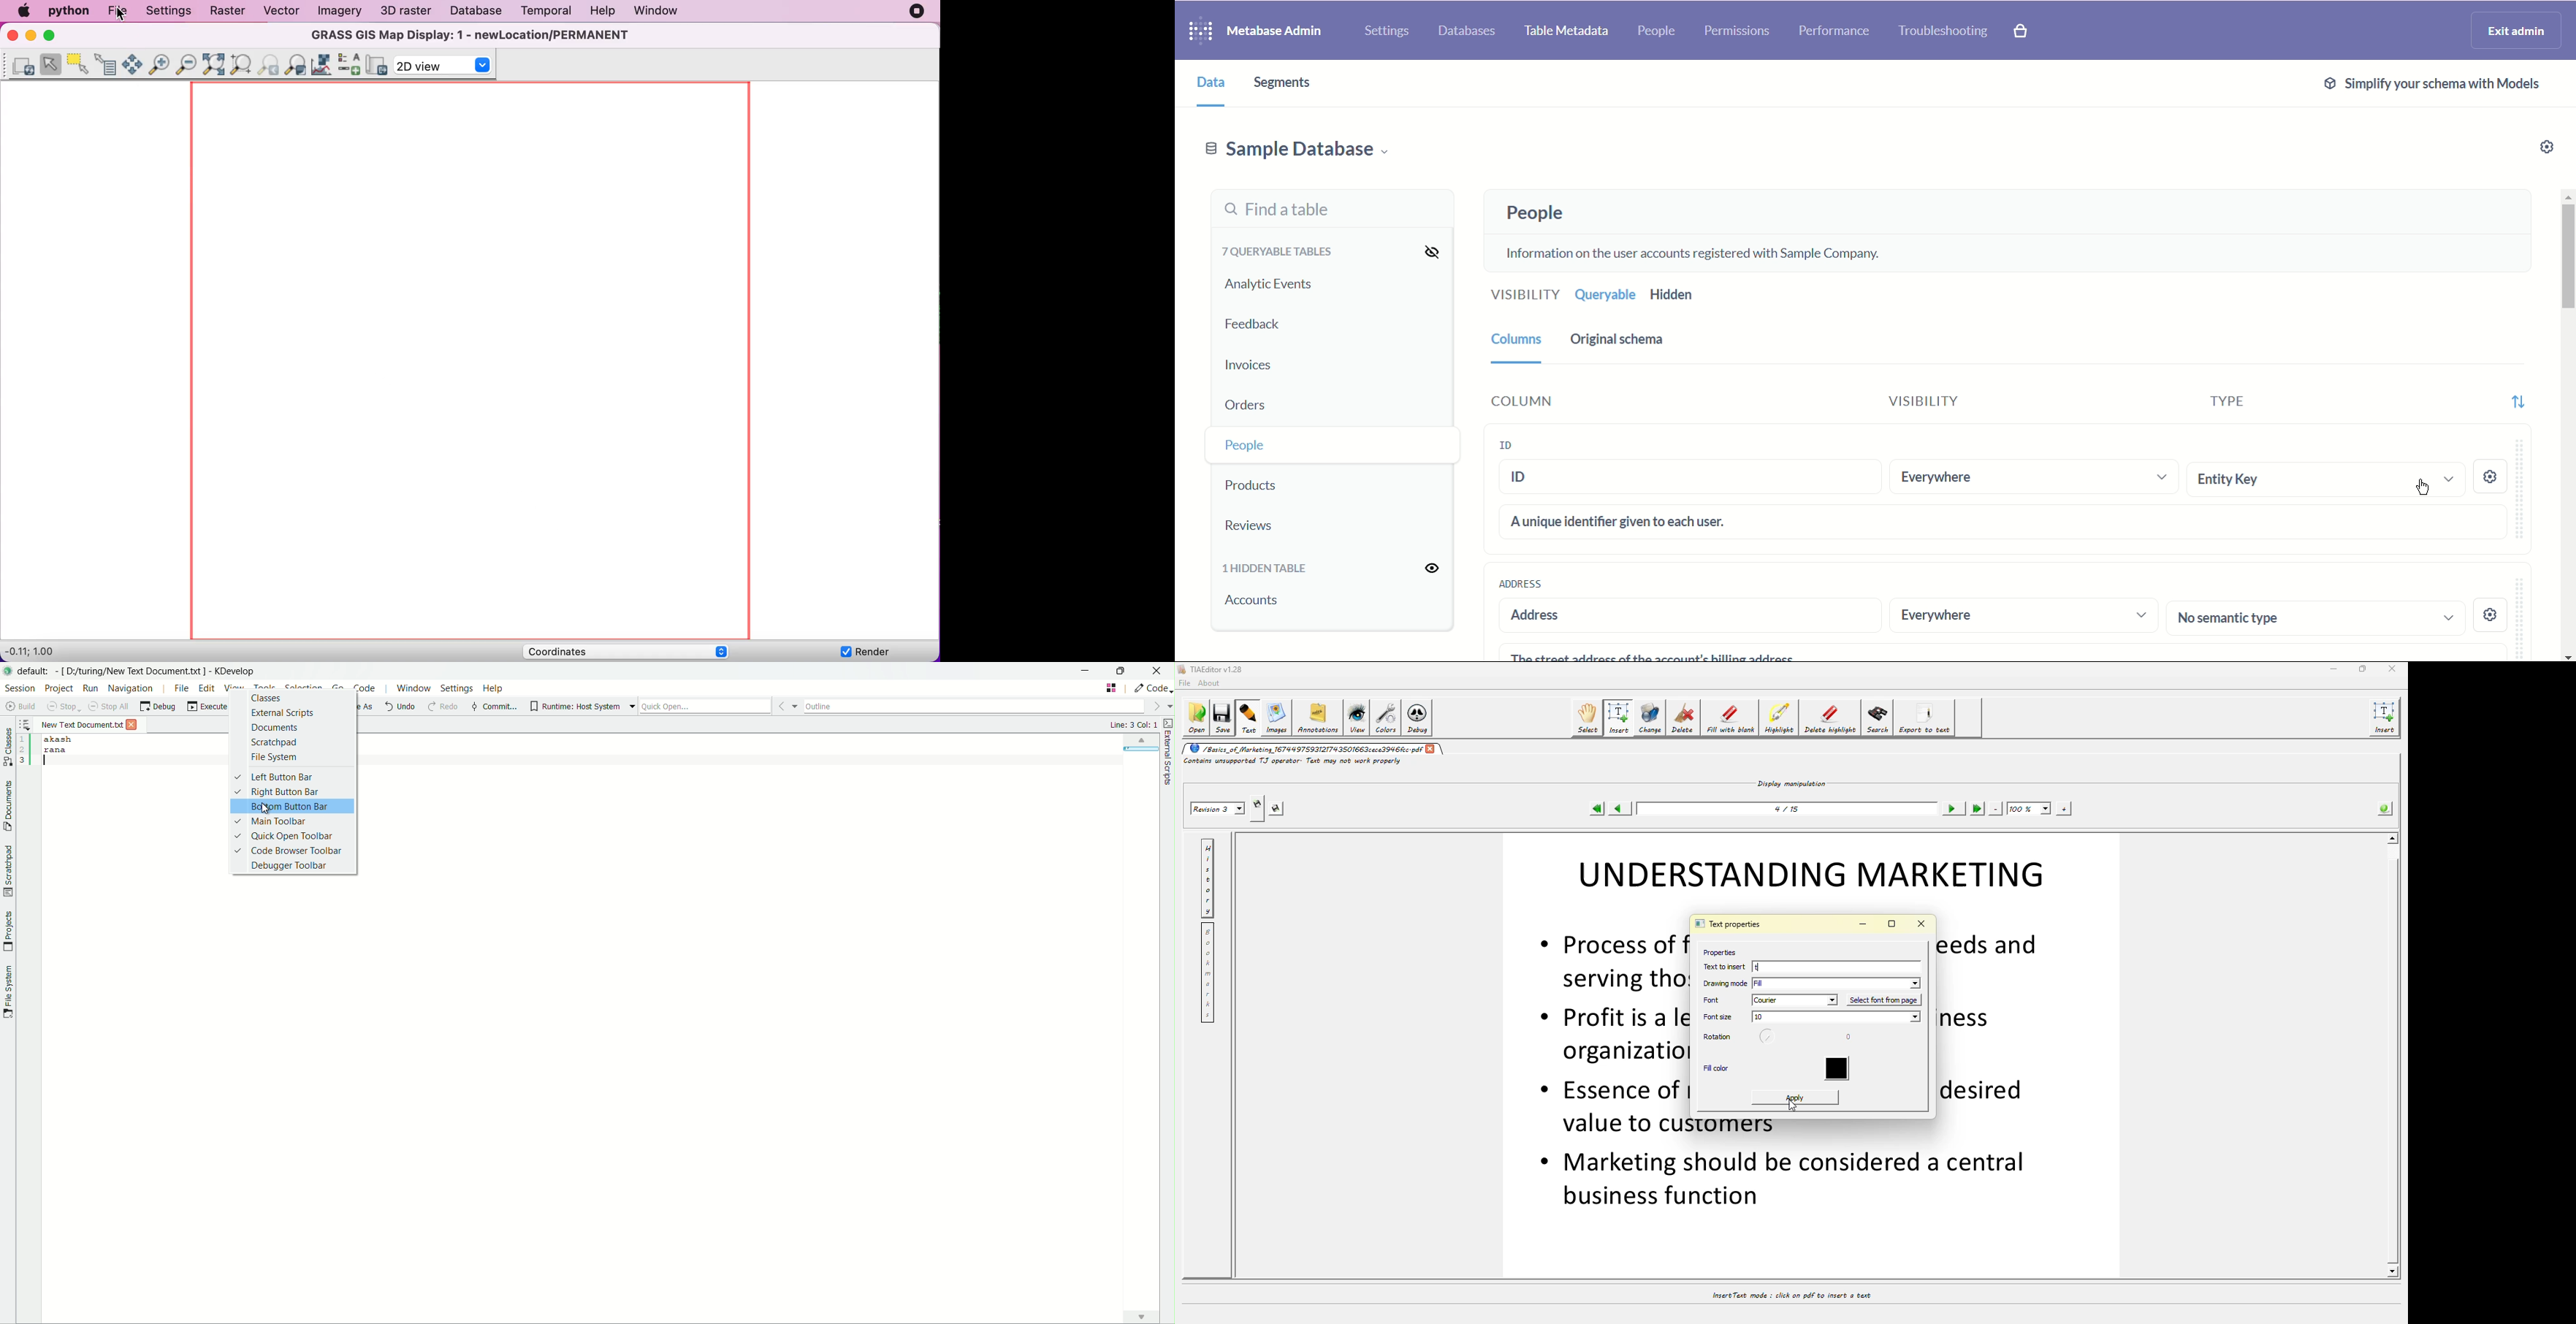 Image resolution: width=2576 pixels, height=1344 pixels. What do you see at coordinates (1738, 33) in the screenshot?
I see `Permissions` at bounding box center [1738, 33].